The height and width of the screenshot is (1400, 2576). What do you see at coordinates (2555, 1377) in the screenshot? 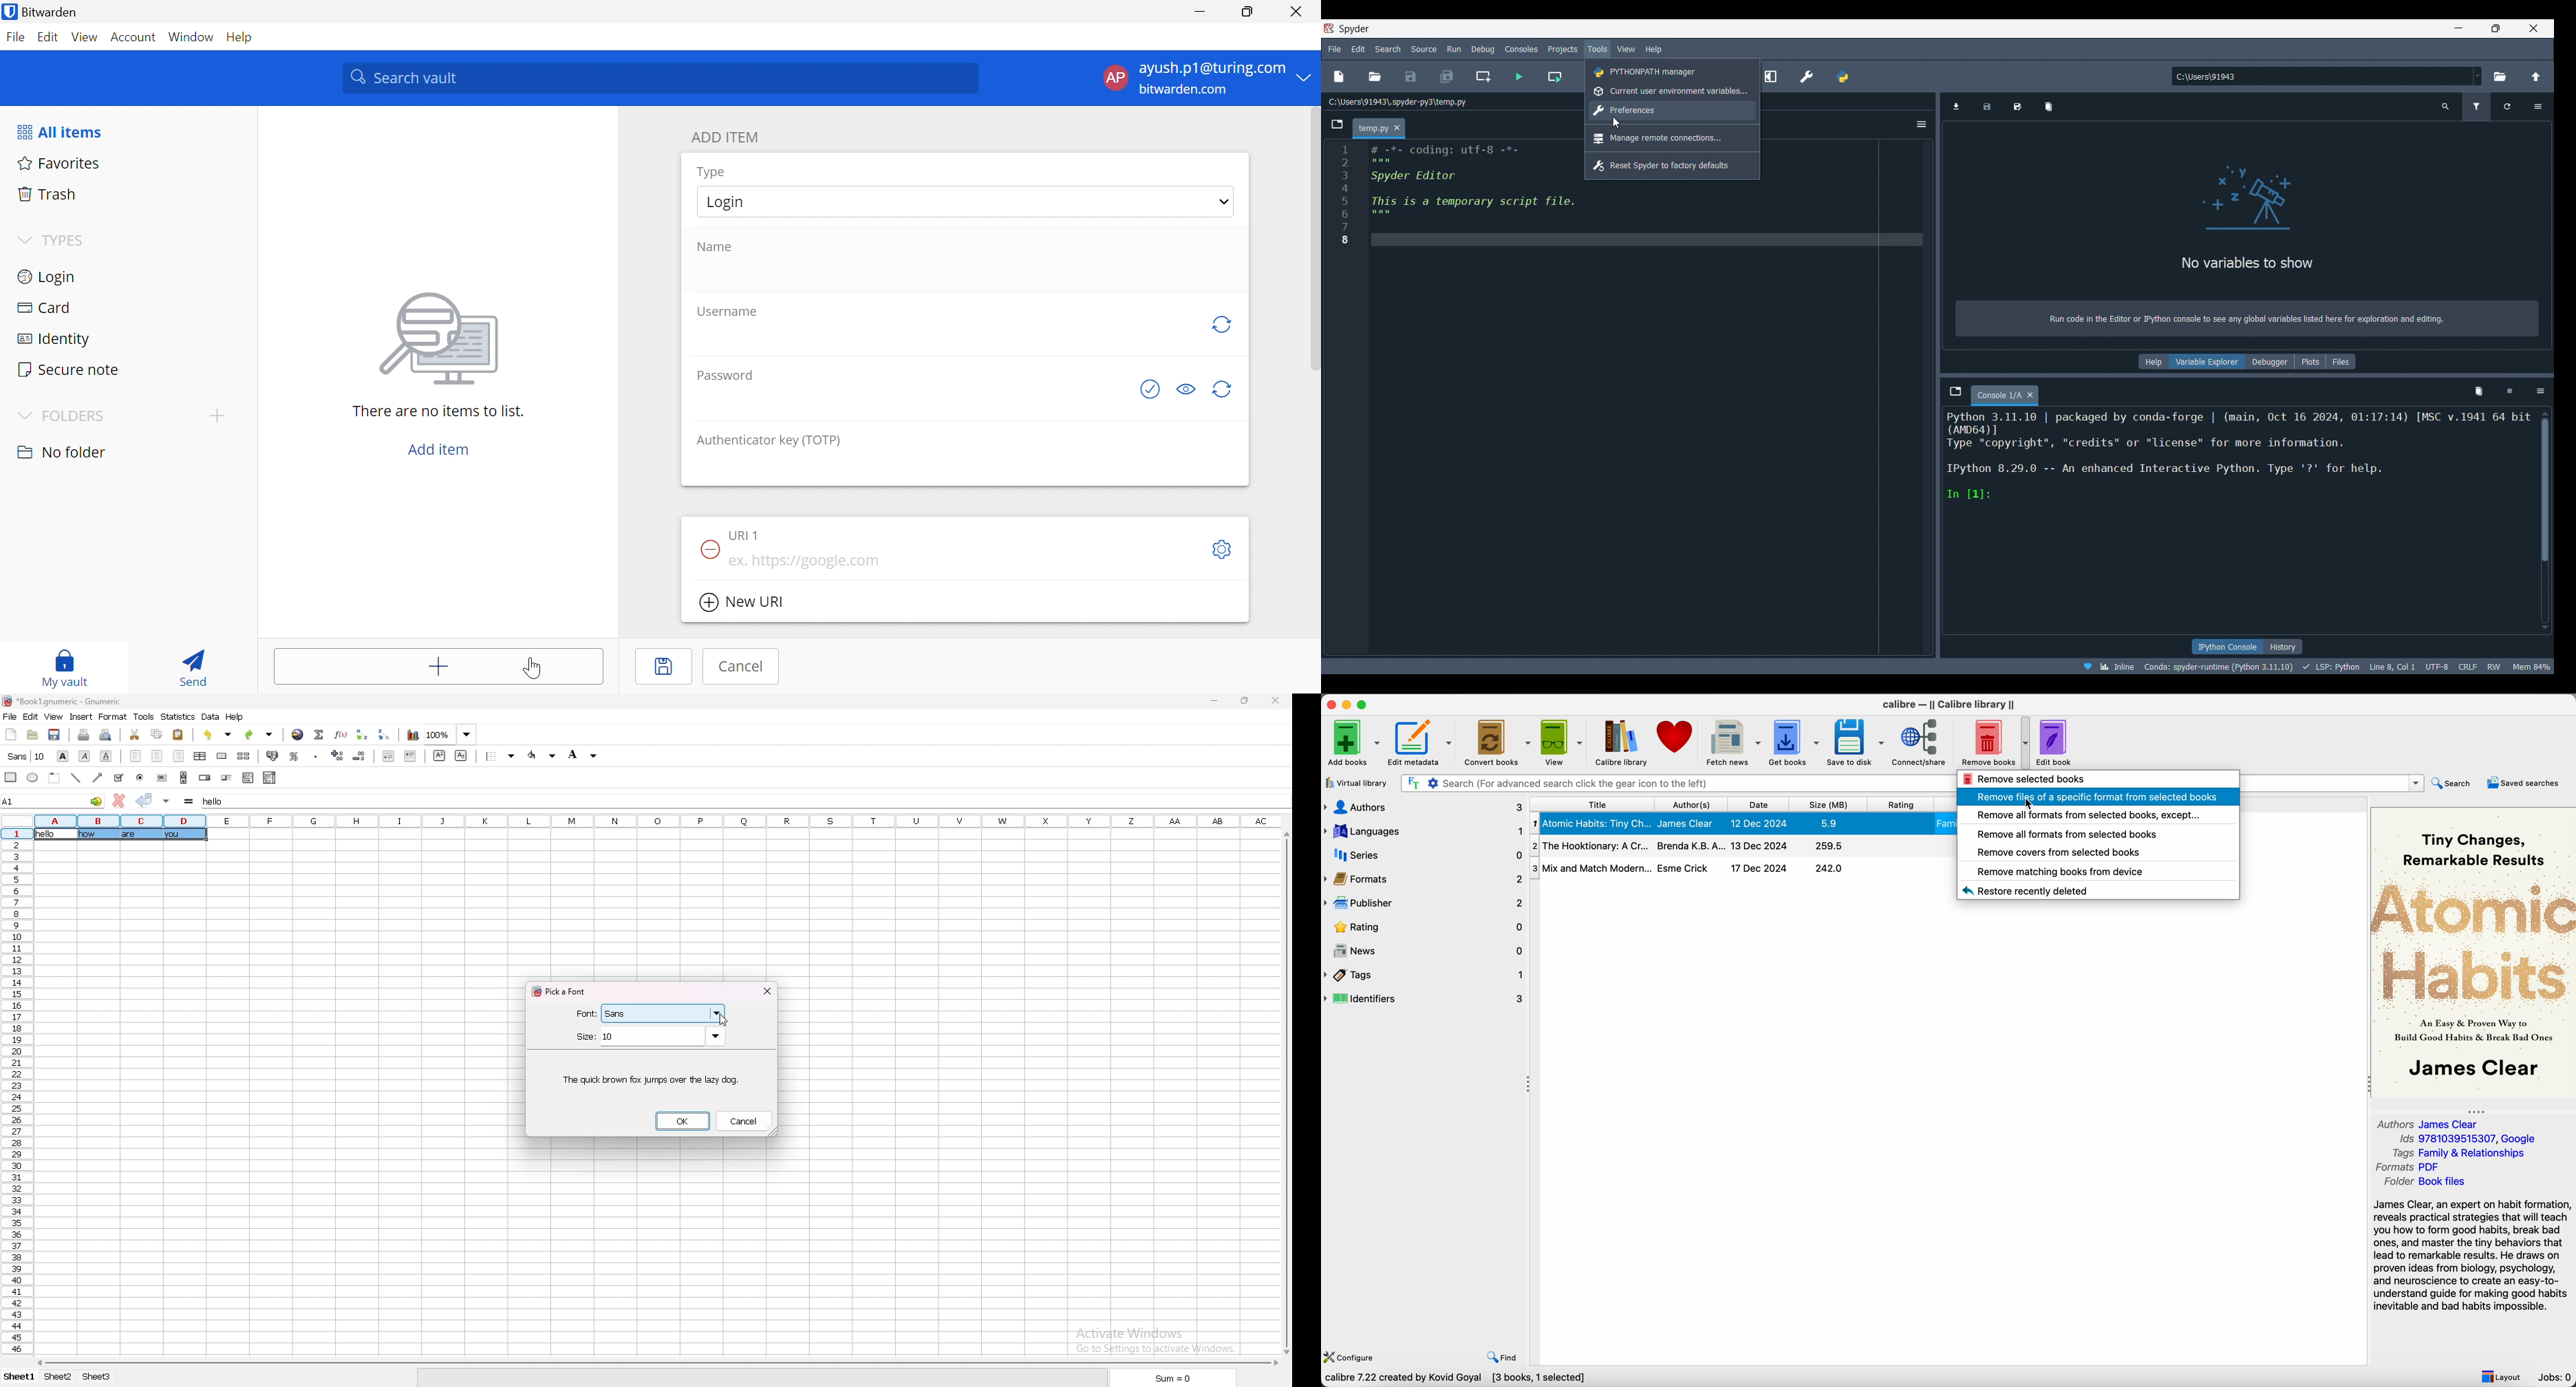
I see `Jobs: 0` at bounding box center [2555, 1377].